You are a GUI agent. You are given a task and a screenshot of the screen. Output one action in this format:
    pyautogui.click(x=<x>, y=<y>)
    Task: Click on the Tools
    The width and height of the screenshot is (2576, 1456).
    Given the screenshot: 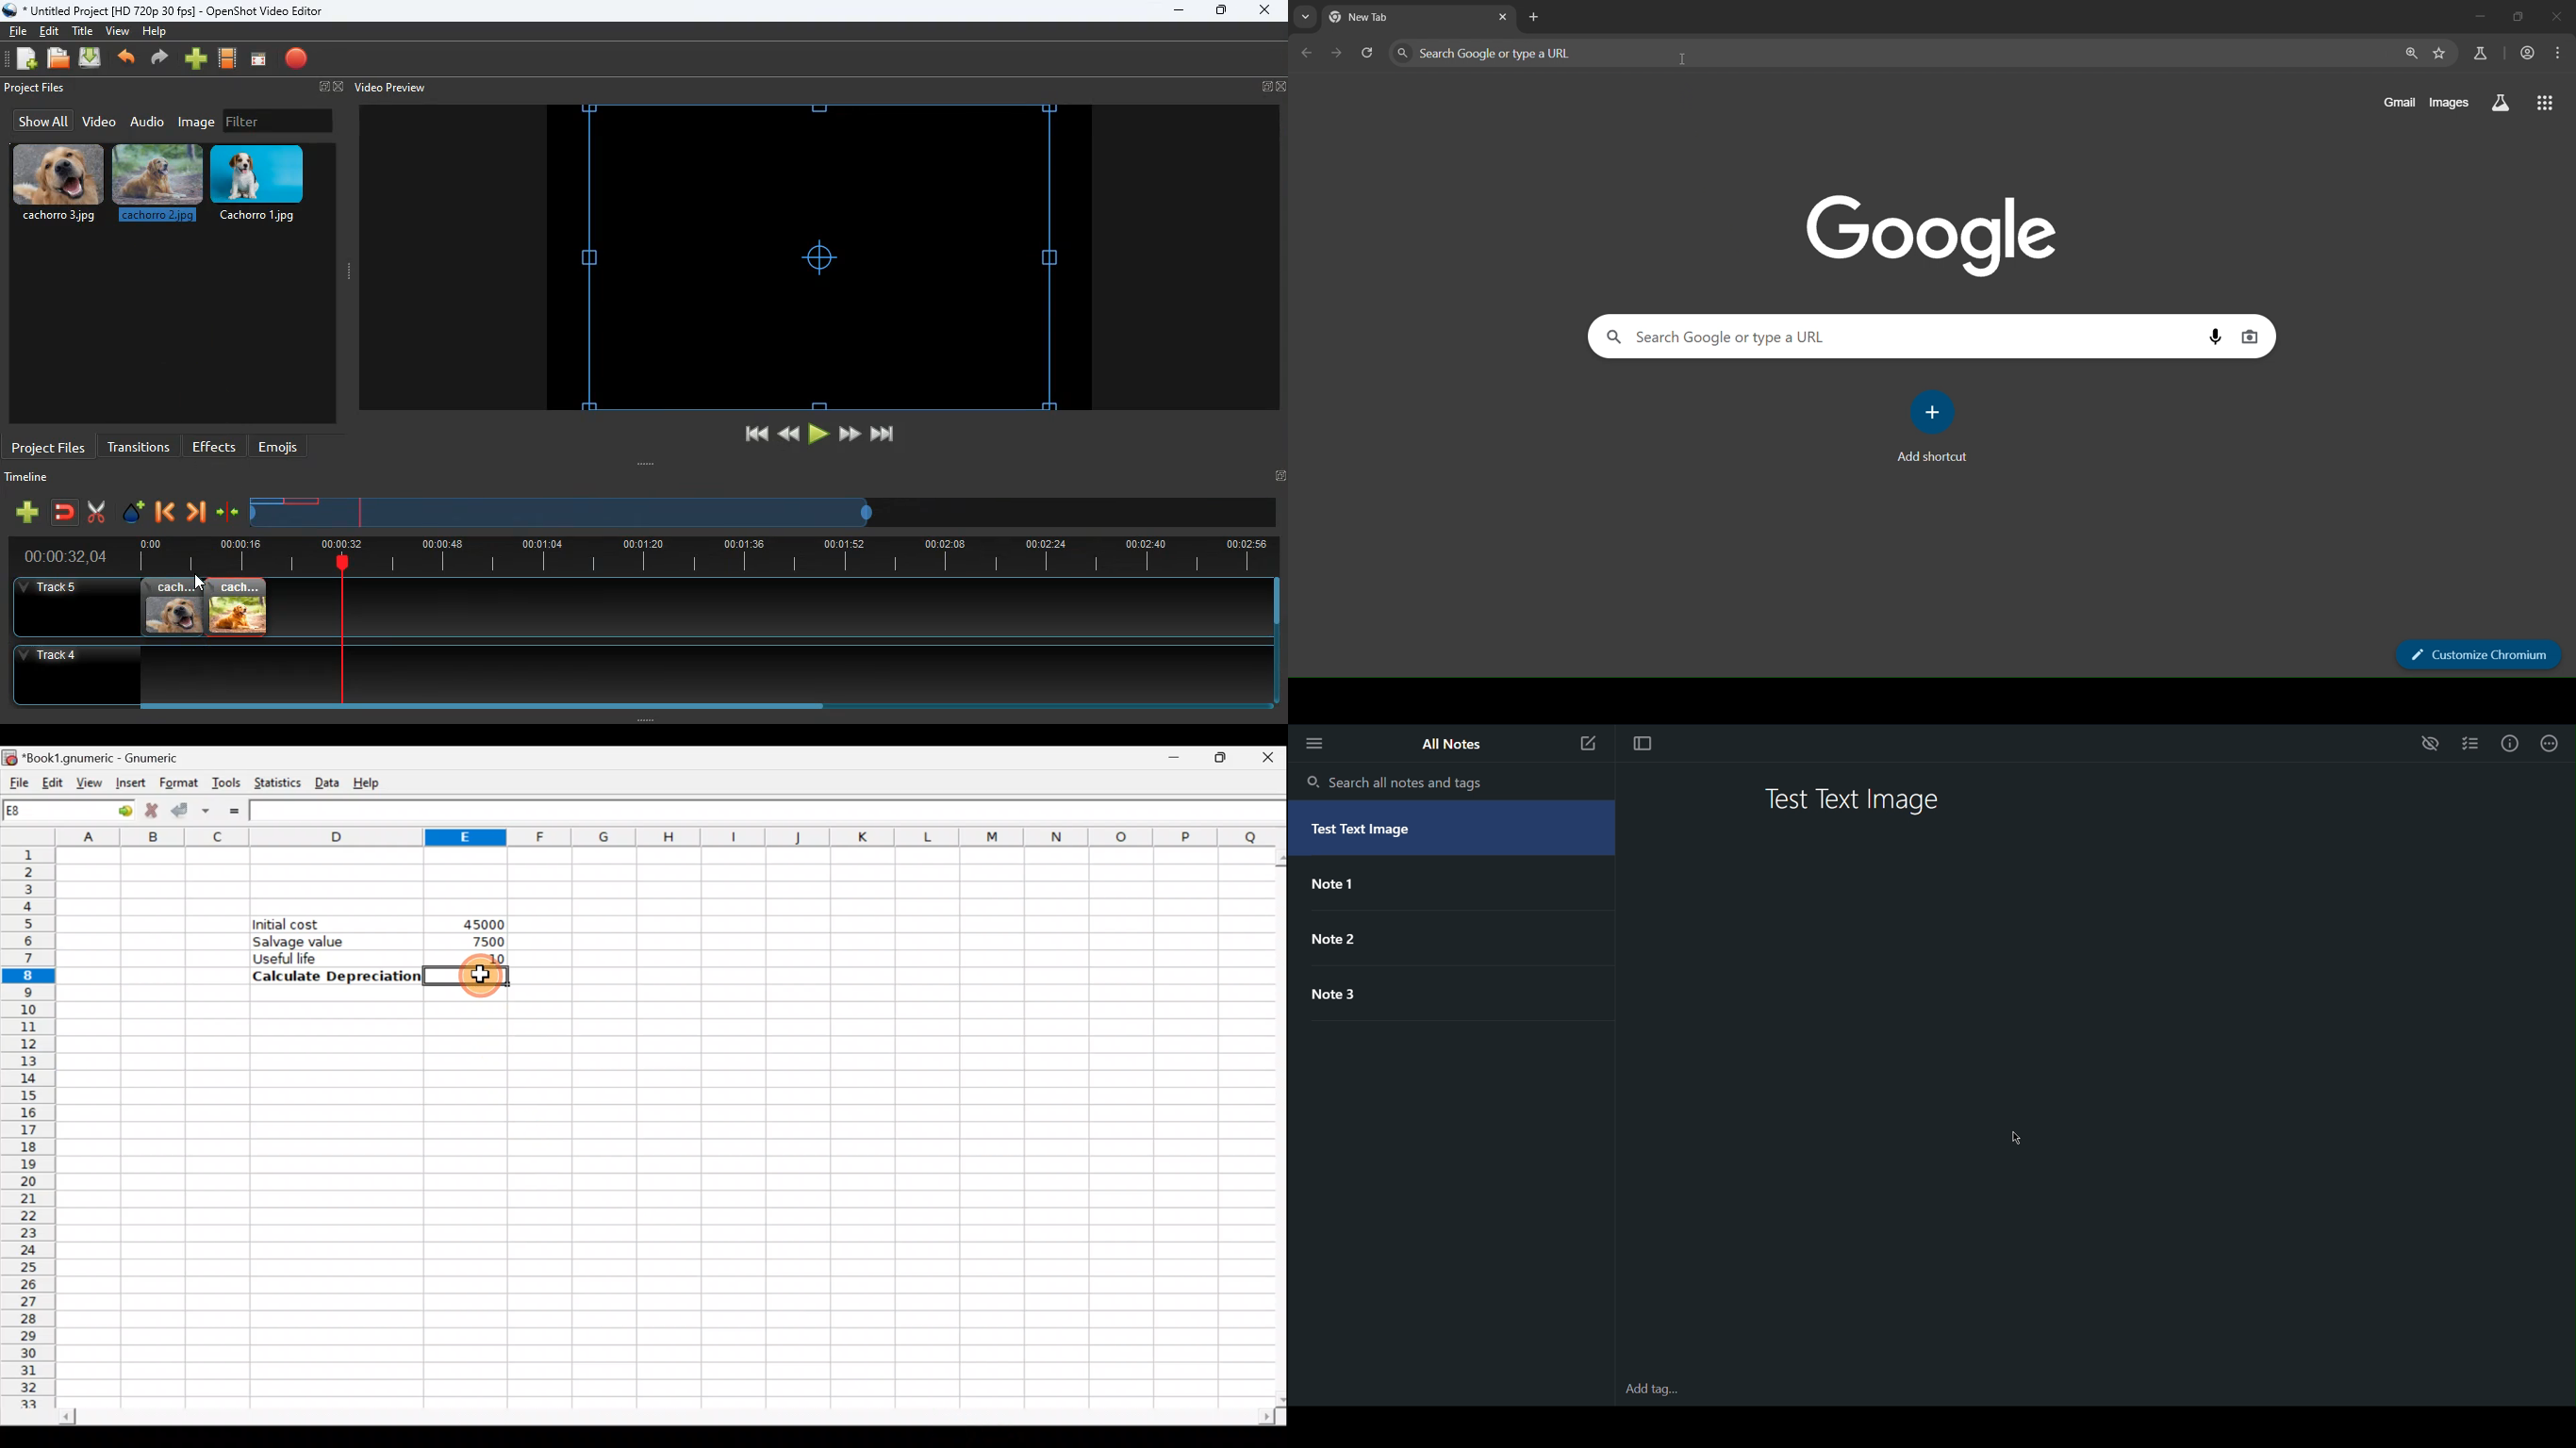 What is the action you would take?
    pyautogui.click(x=228, y=782)
    